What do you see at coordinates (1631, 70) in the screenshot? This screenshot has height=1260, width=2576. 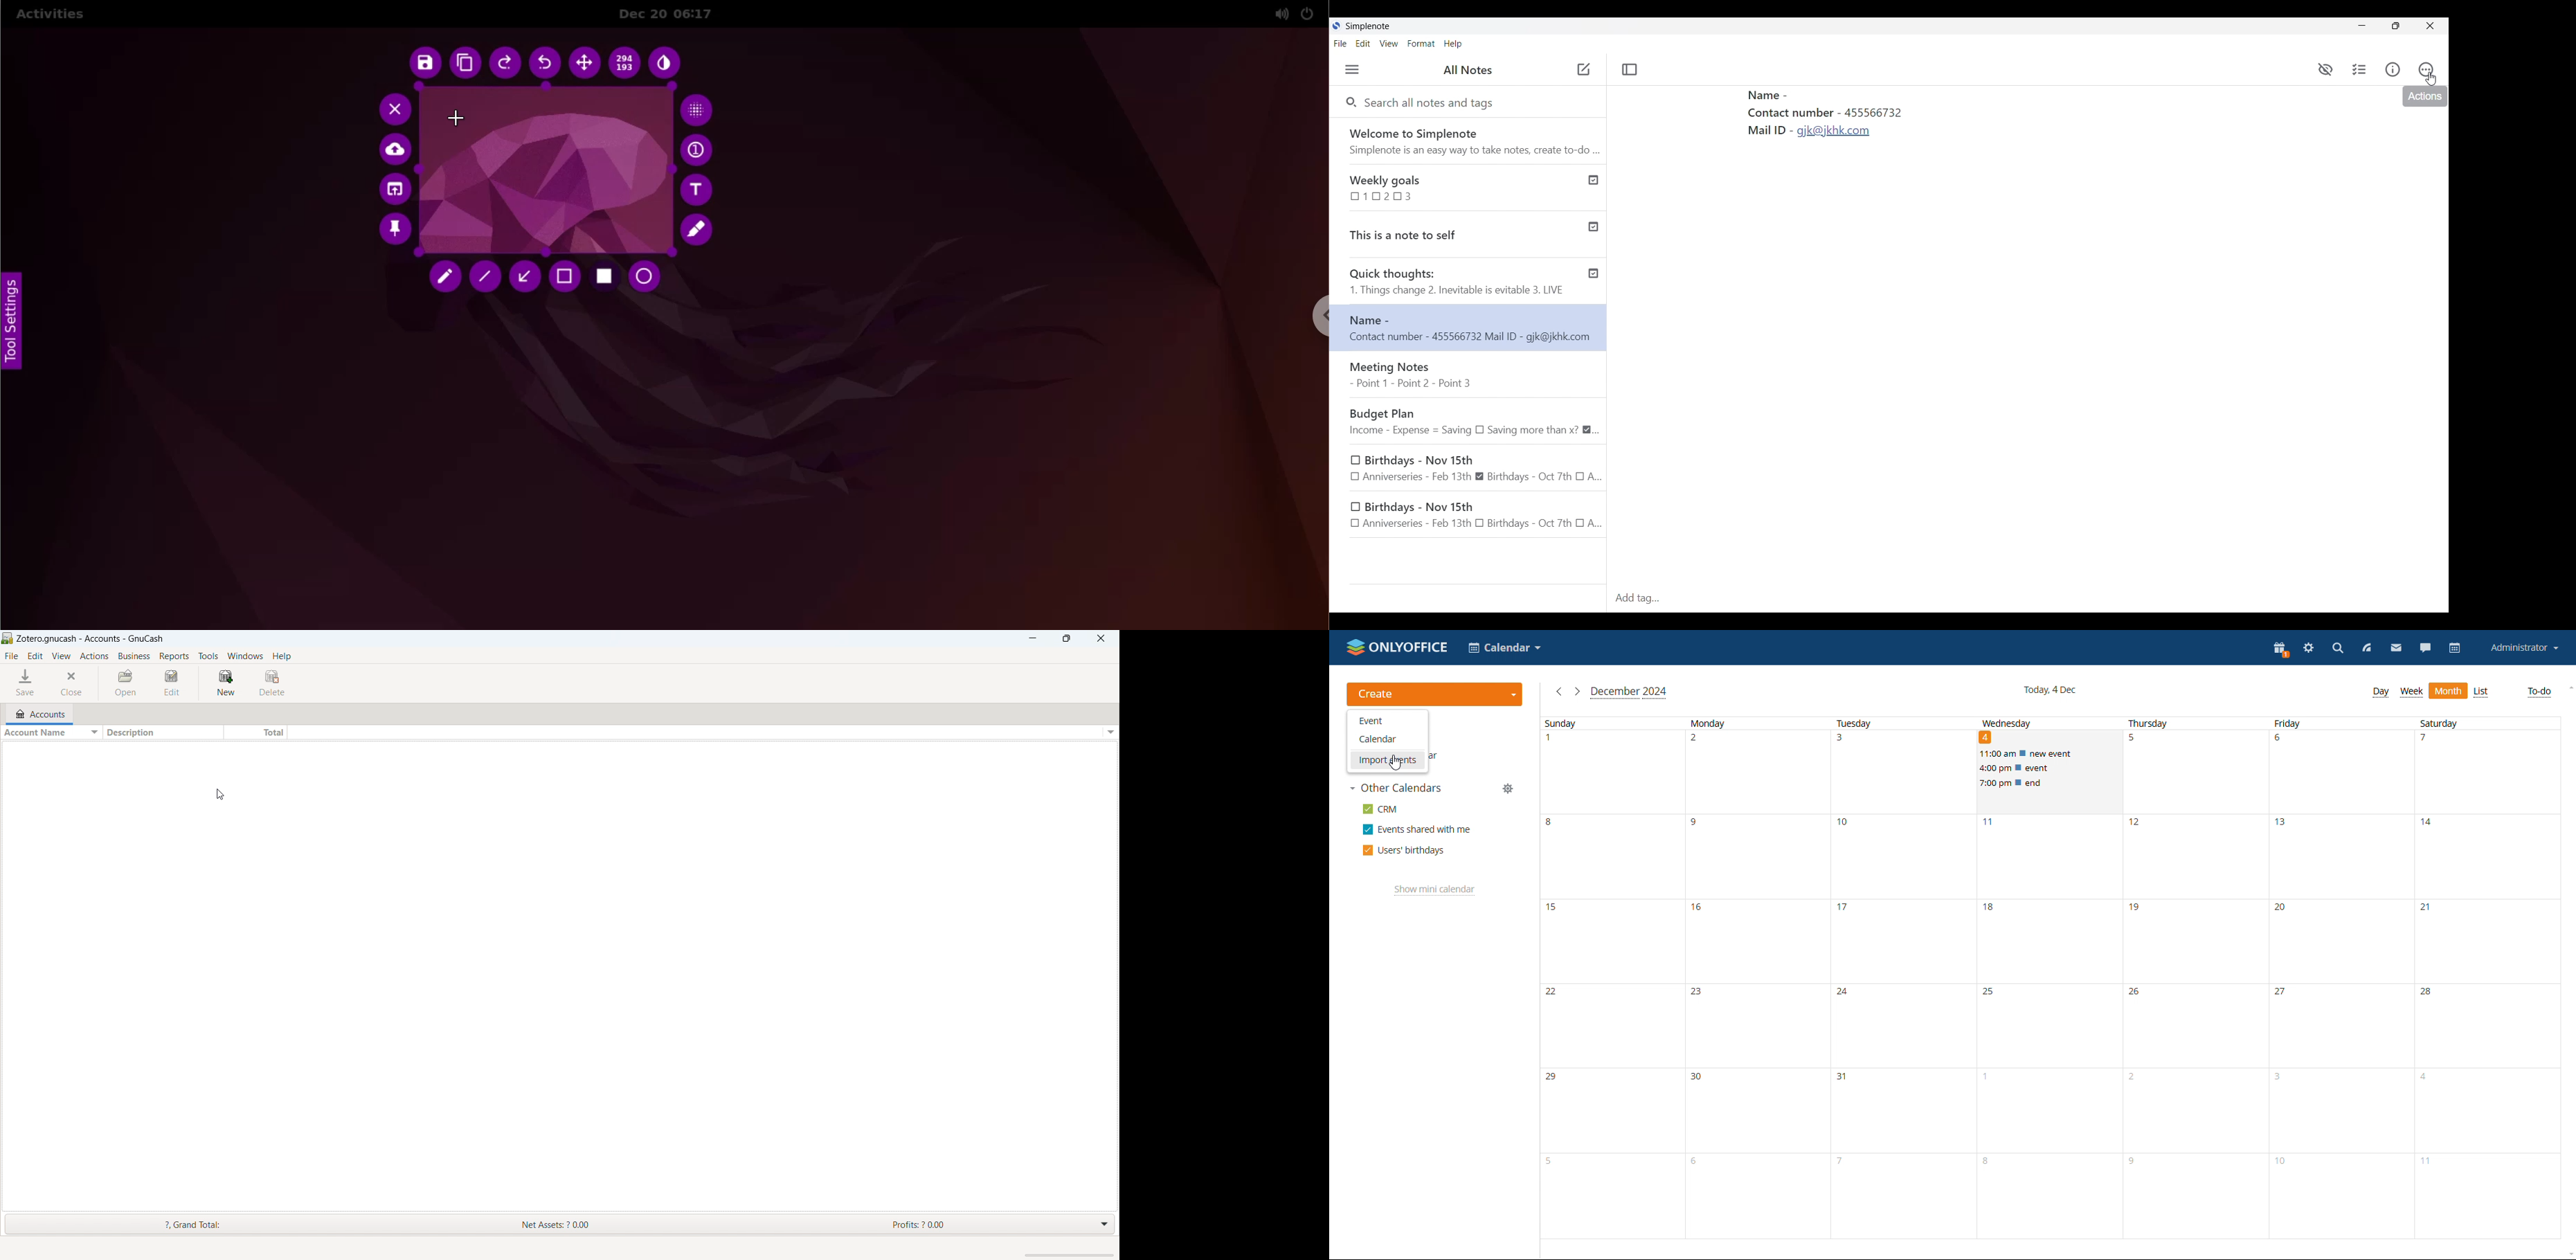 I see `Toggle focus mode` at bounding box center [1631, 70].